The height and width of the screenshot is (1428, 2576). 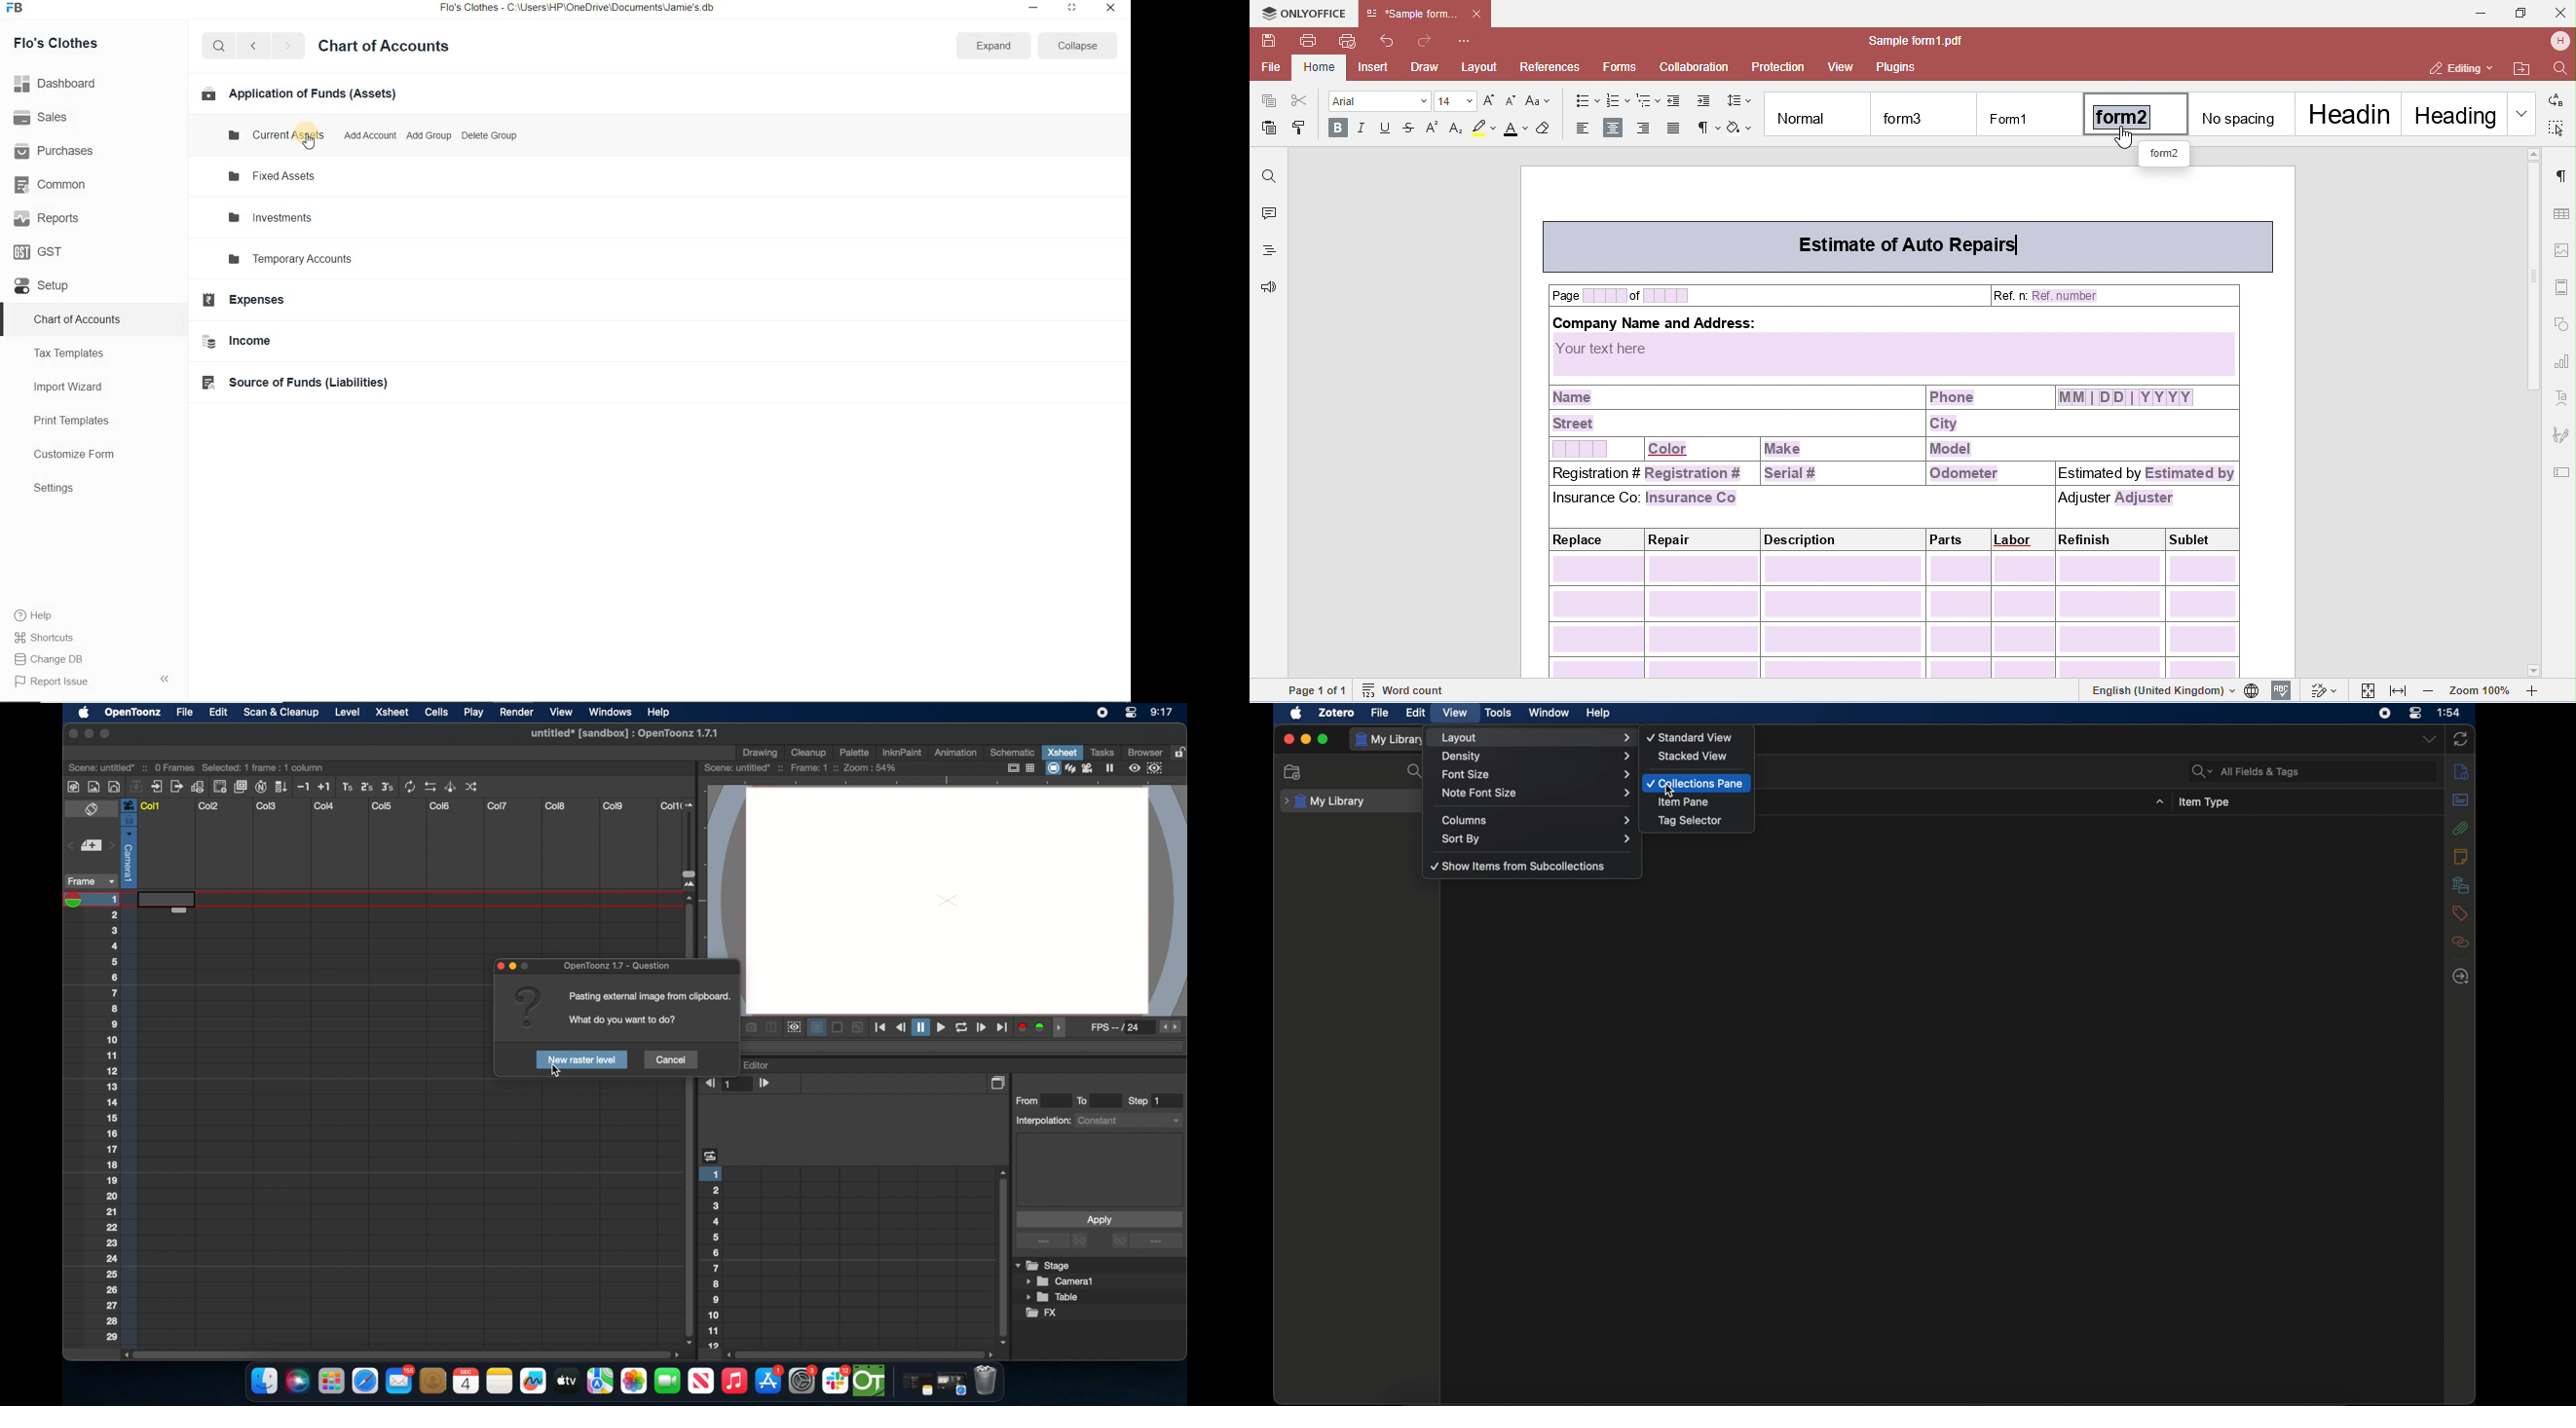 What do you see at coordinates (1416, 772) in the screenshot?
I see `search` at bounding box center [1416, 772].